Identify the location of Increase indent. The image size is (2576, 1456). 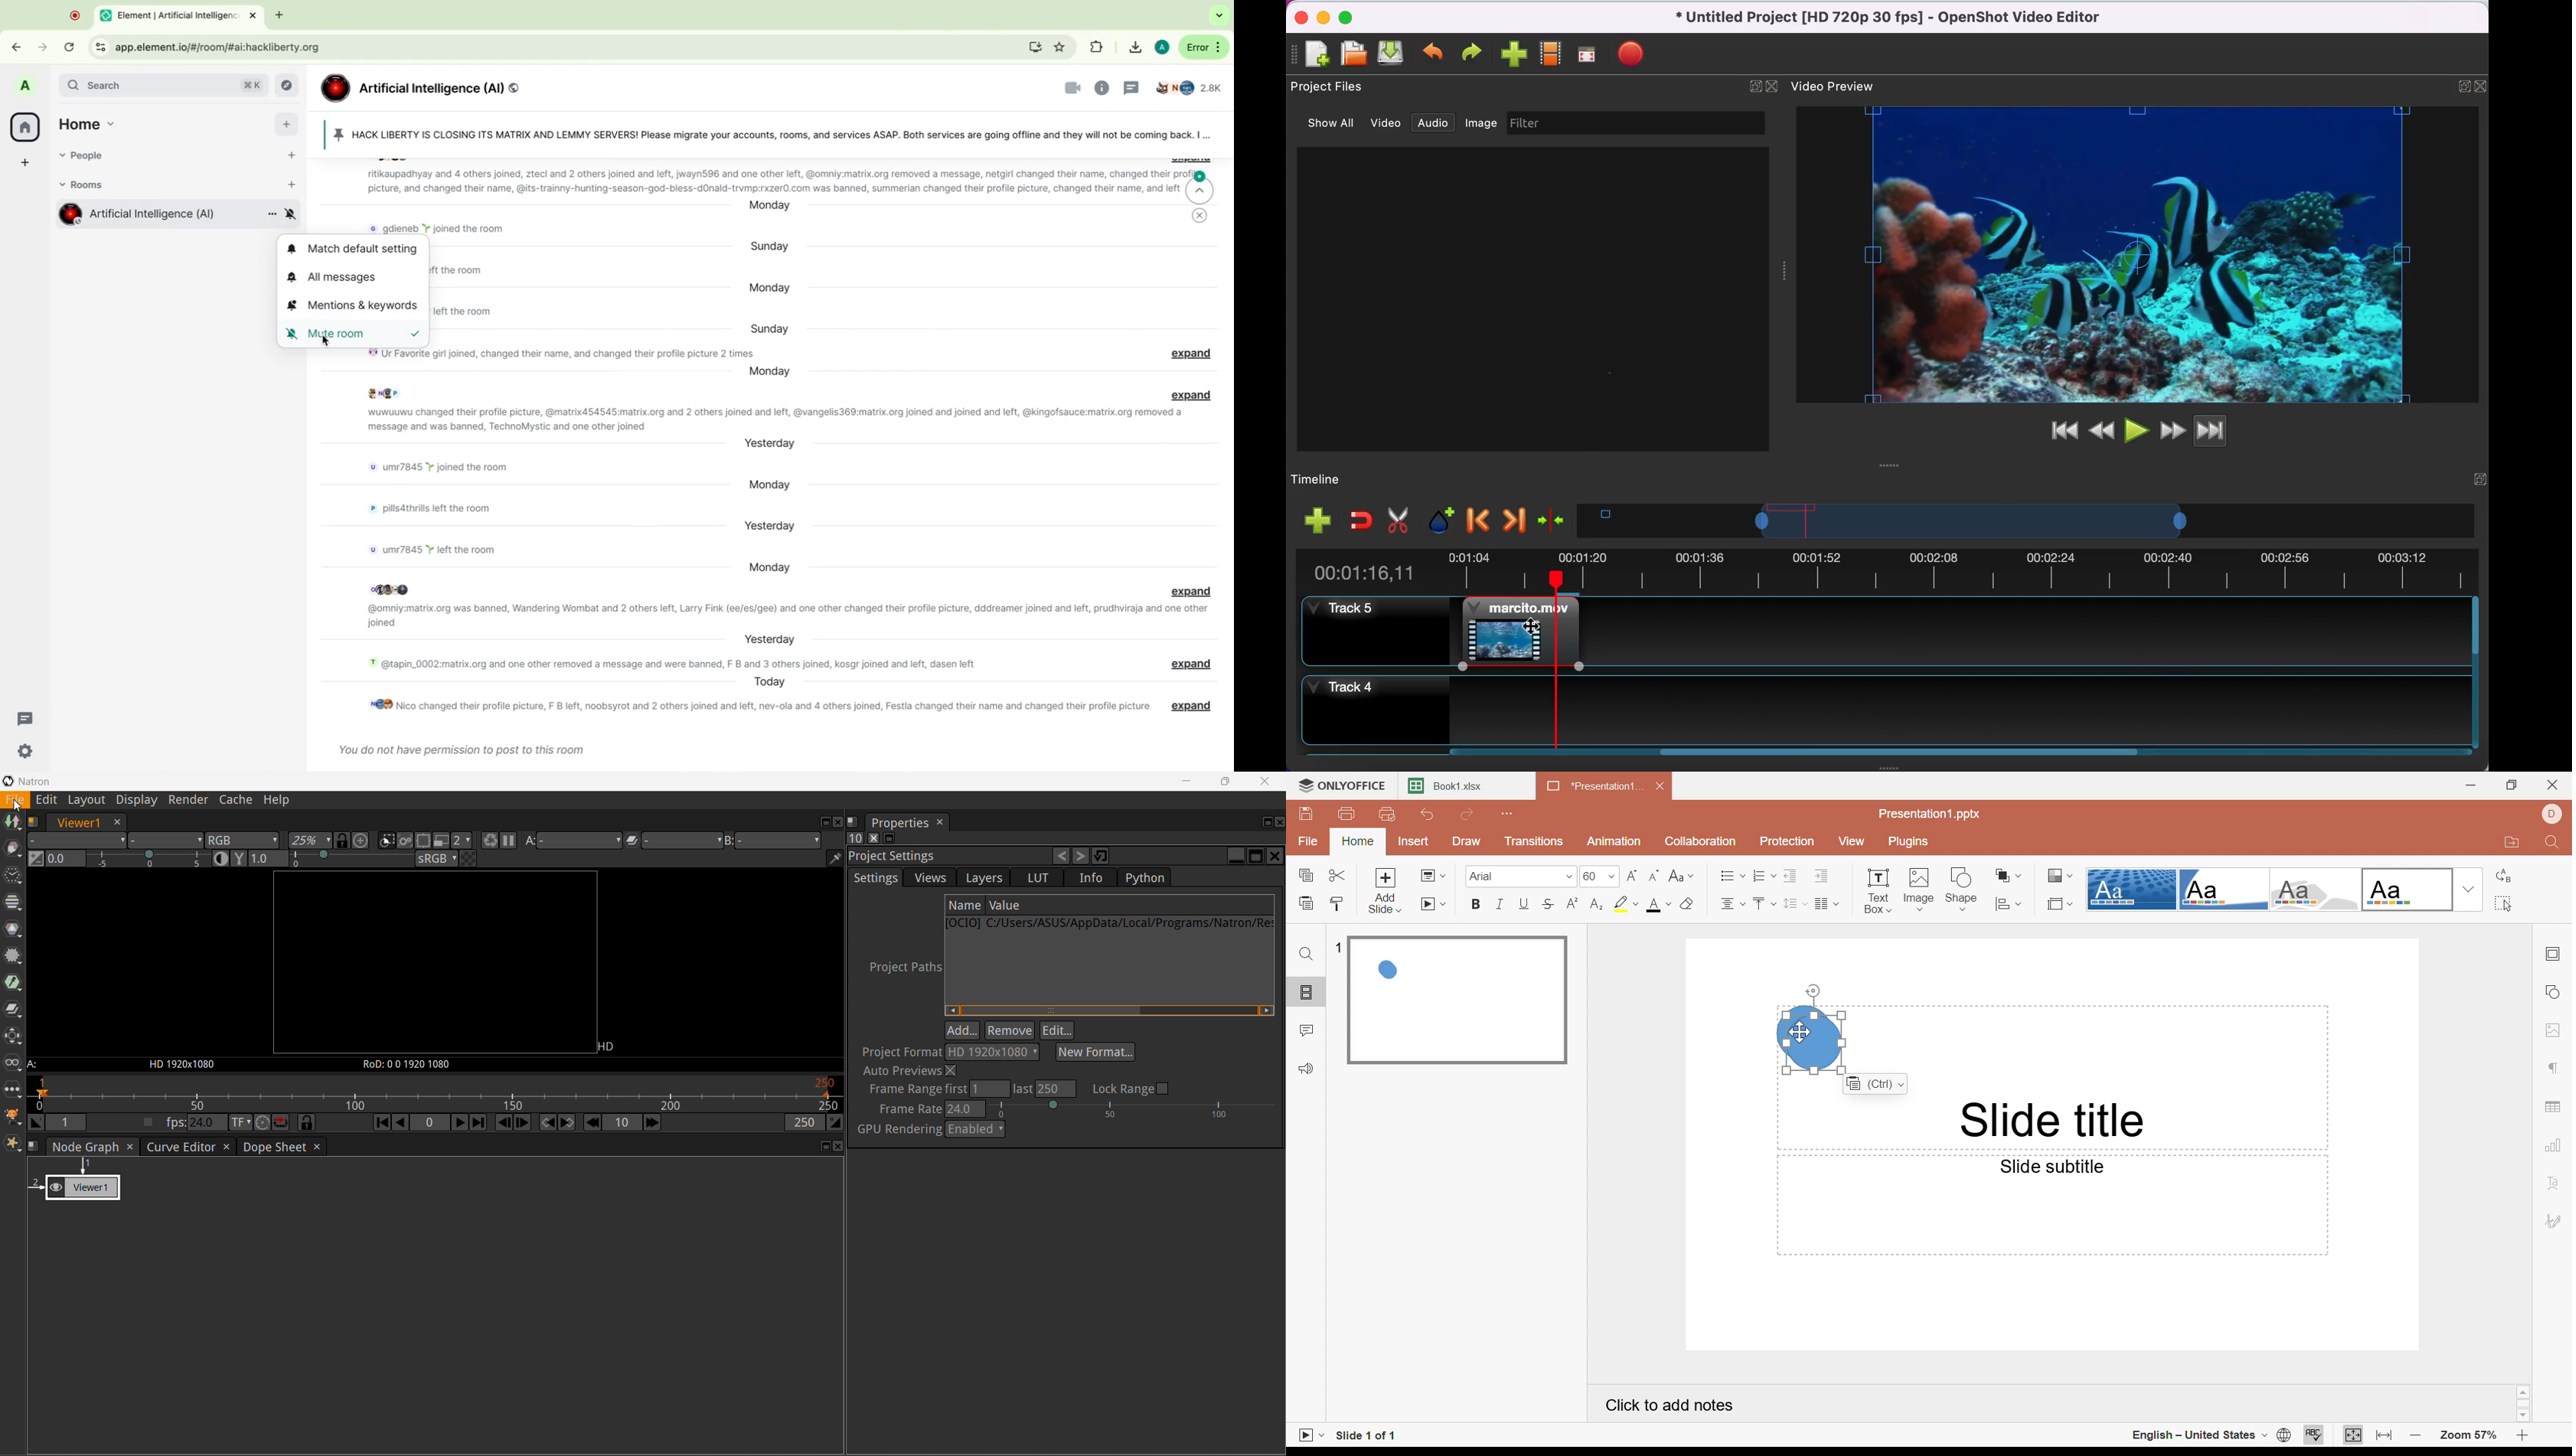
(1823, 876).